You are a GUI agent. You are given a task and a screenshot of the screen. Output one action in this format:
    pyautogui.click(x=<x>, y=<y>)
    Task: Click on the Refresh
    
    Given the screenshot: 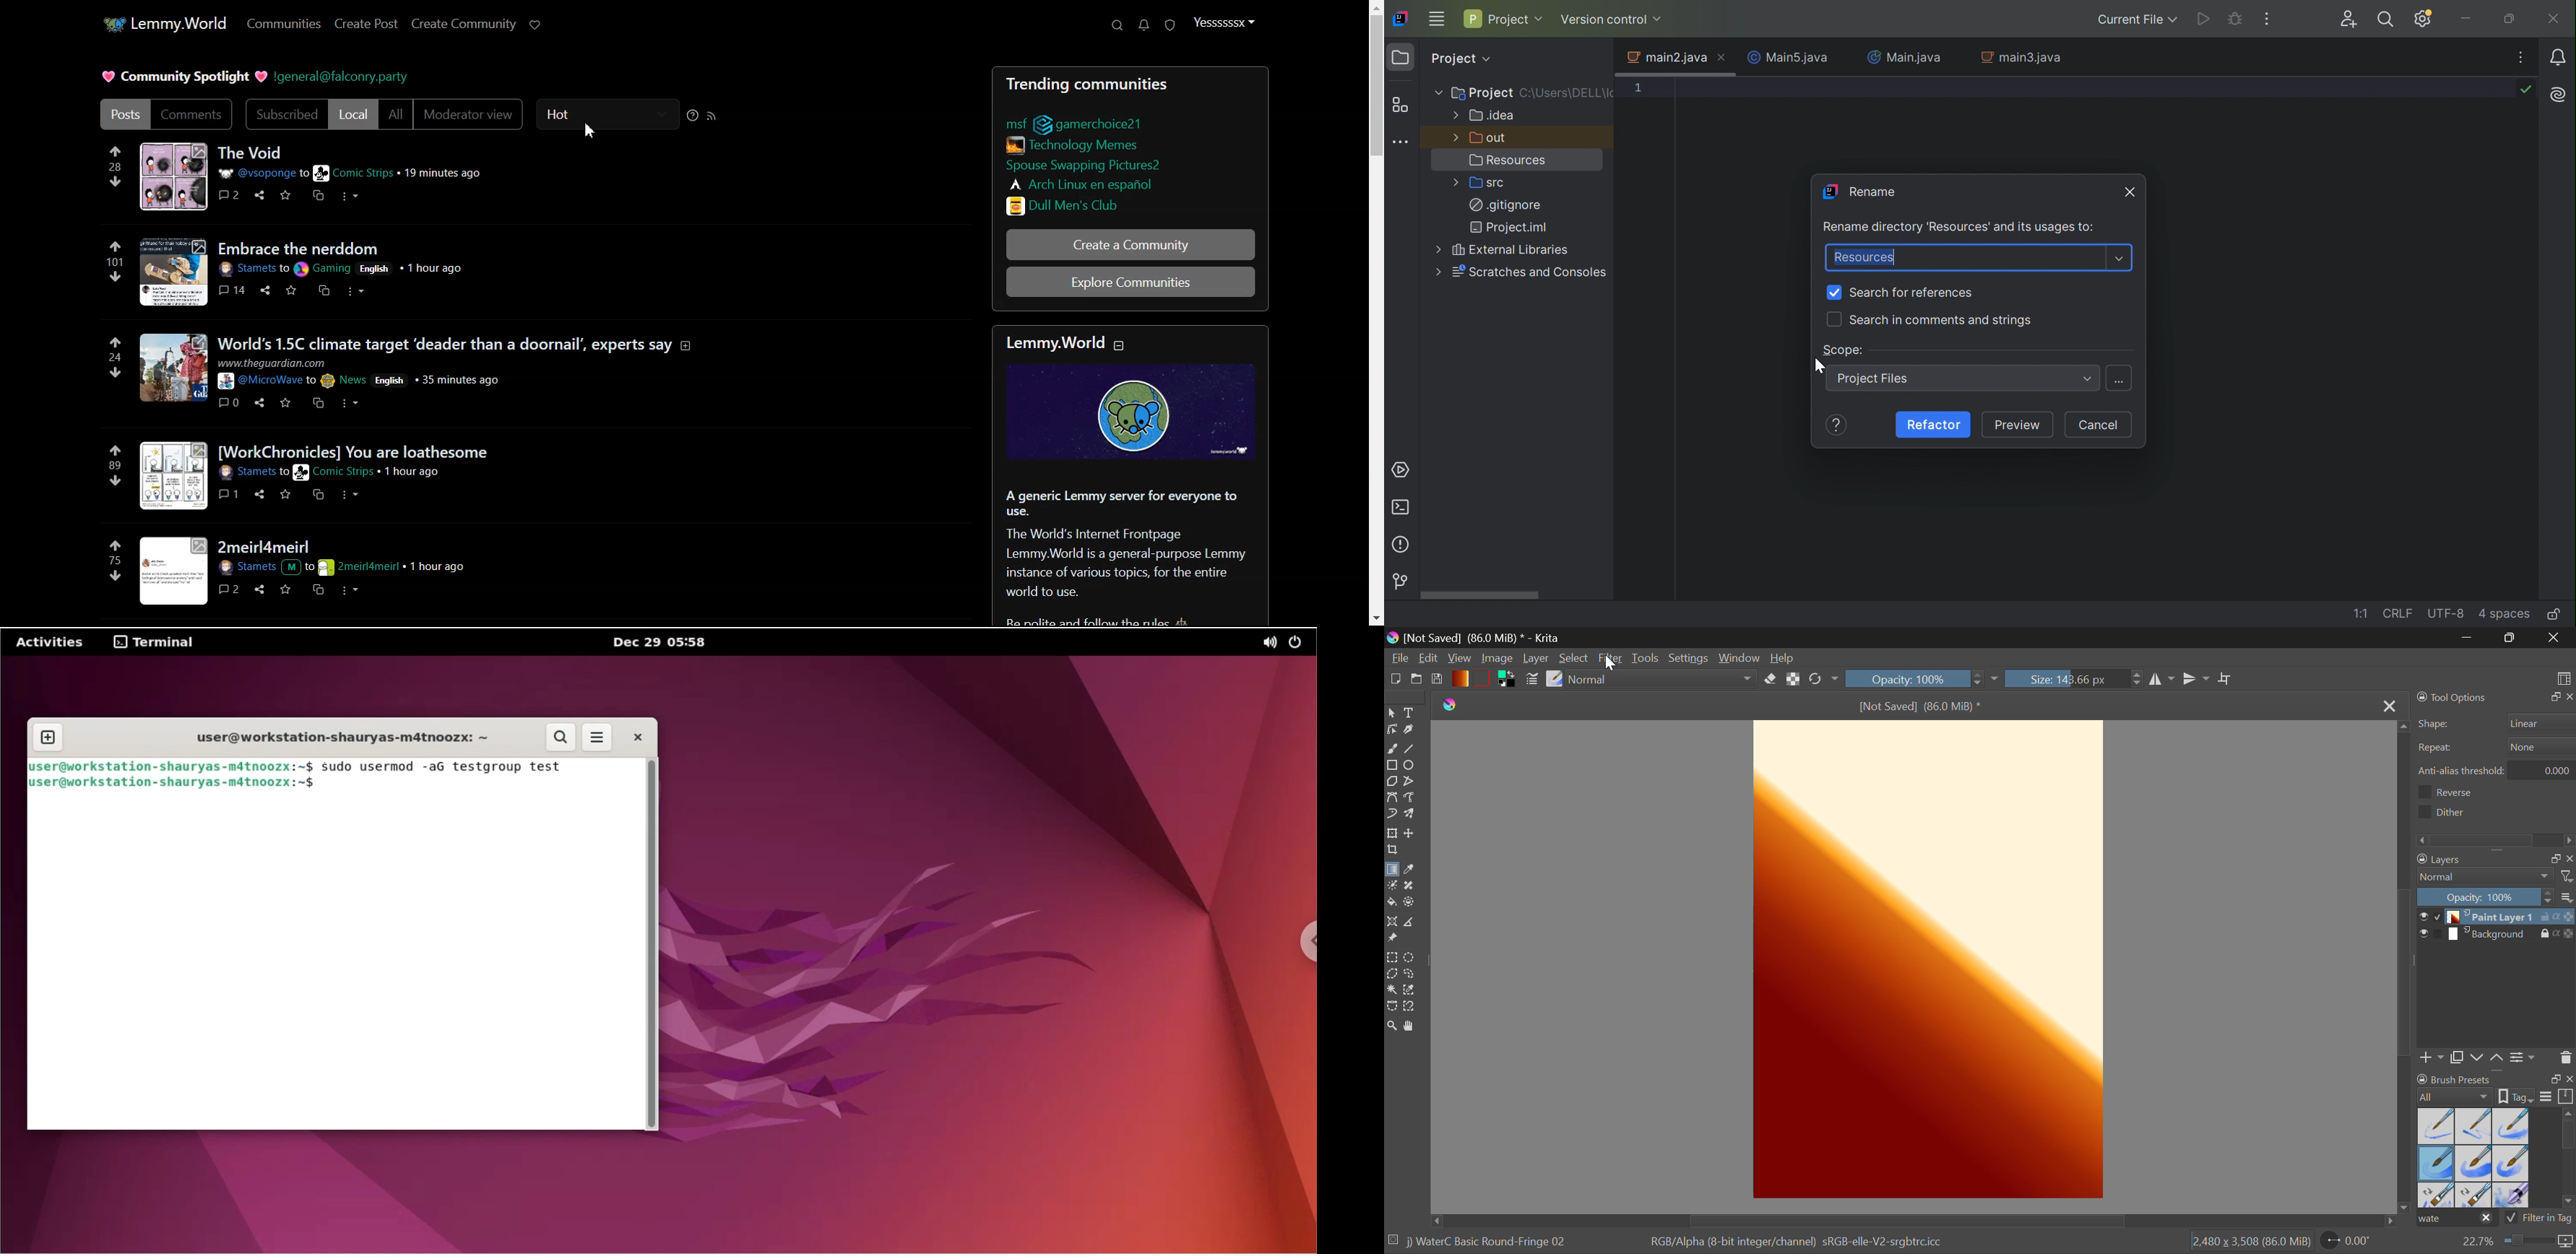 What is the action you would take?
    pyautogui.click(x=1824, y=681)
    